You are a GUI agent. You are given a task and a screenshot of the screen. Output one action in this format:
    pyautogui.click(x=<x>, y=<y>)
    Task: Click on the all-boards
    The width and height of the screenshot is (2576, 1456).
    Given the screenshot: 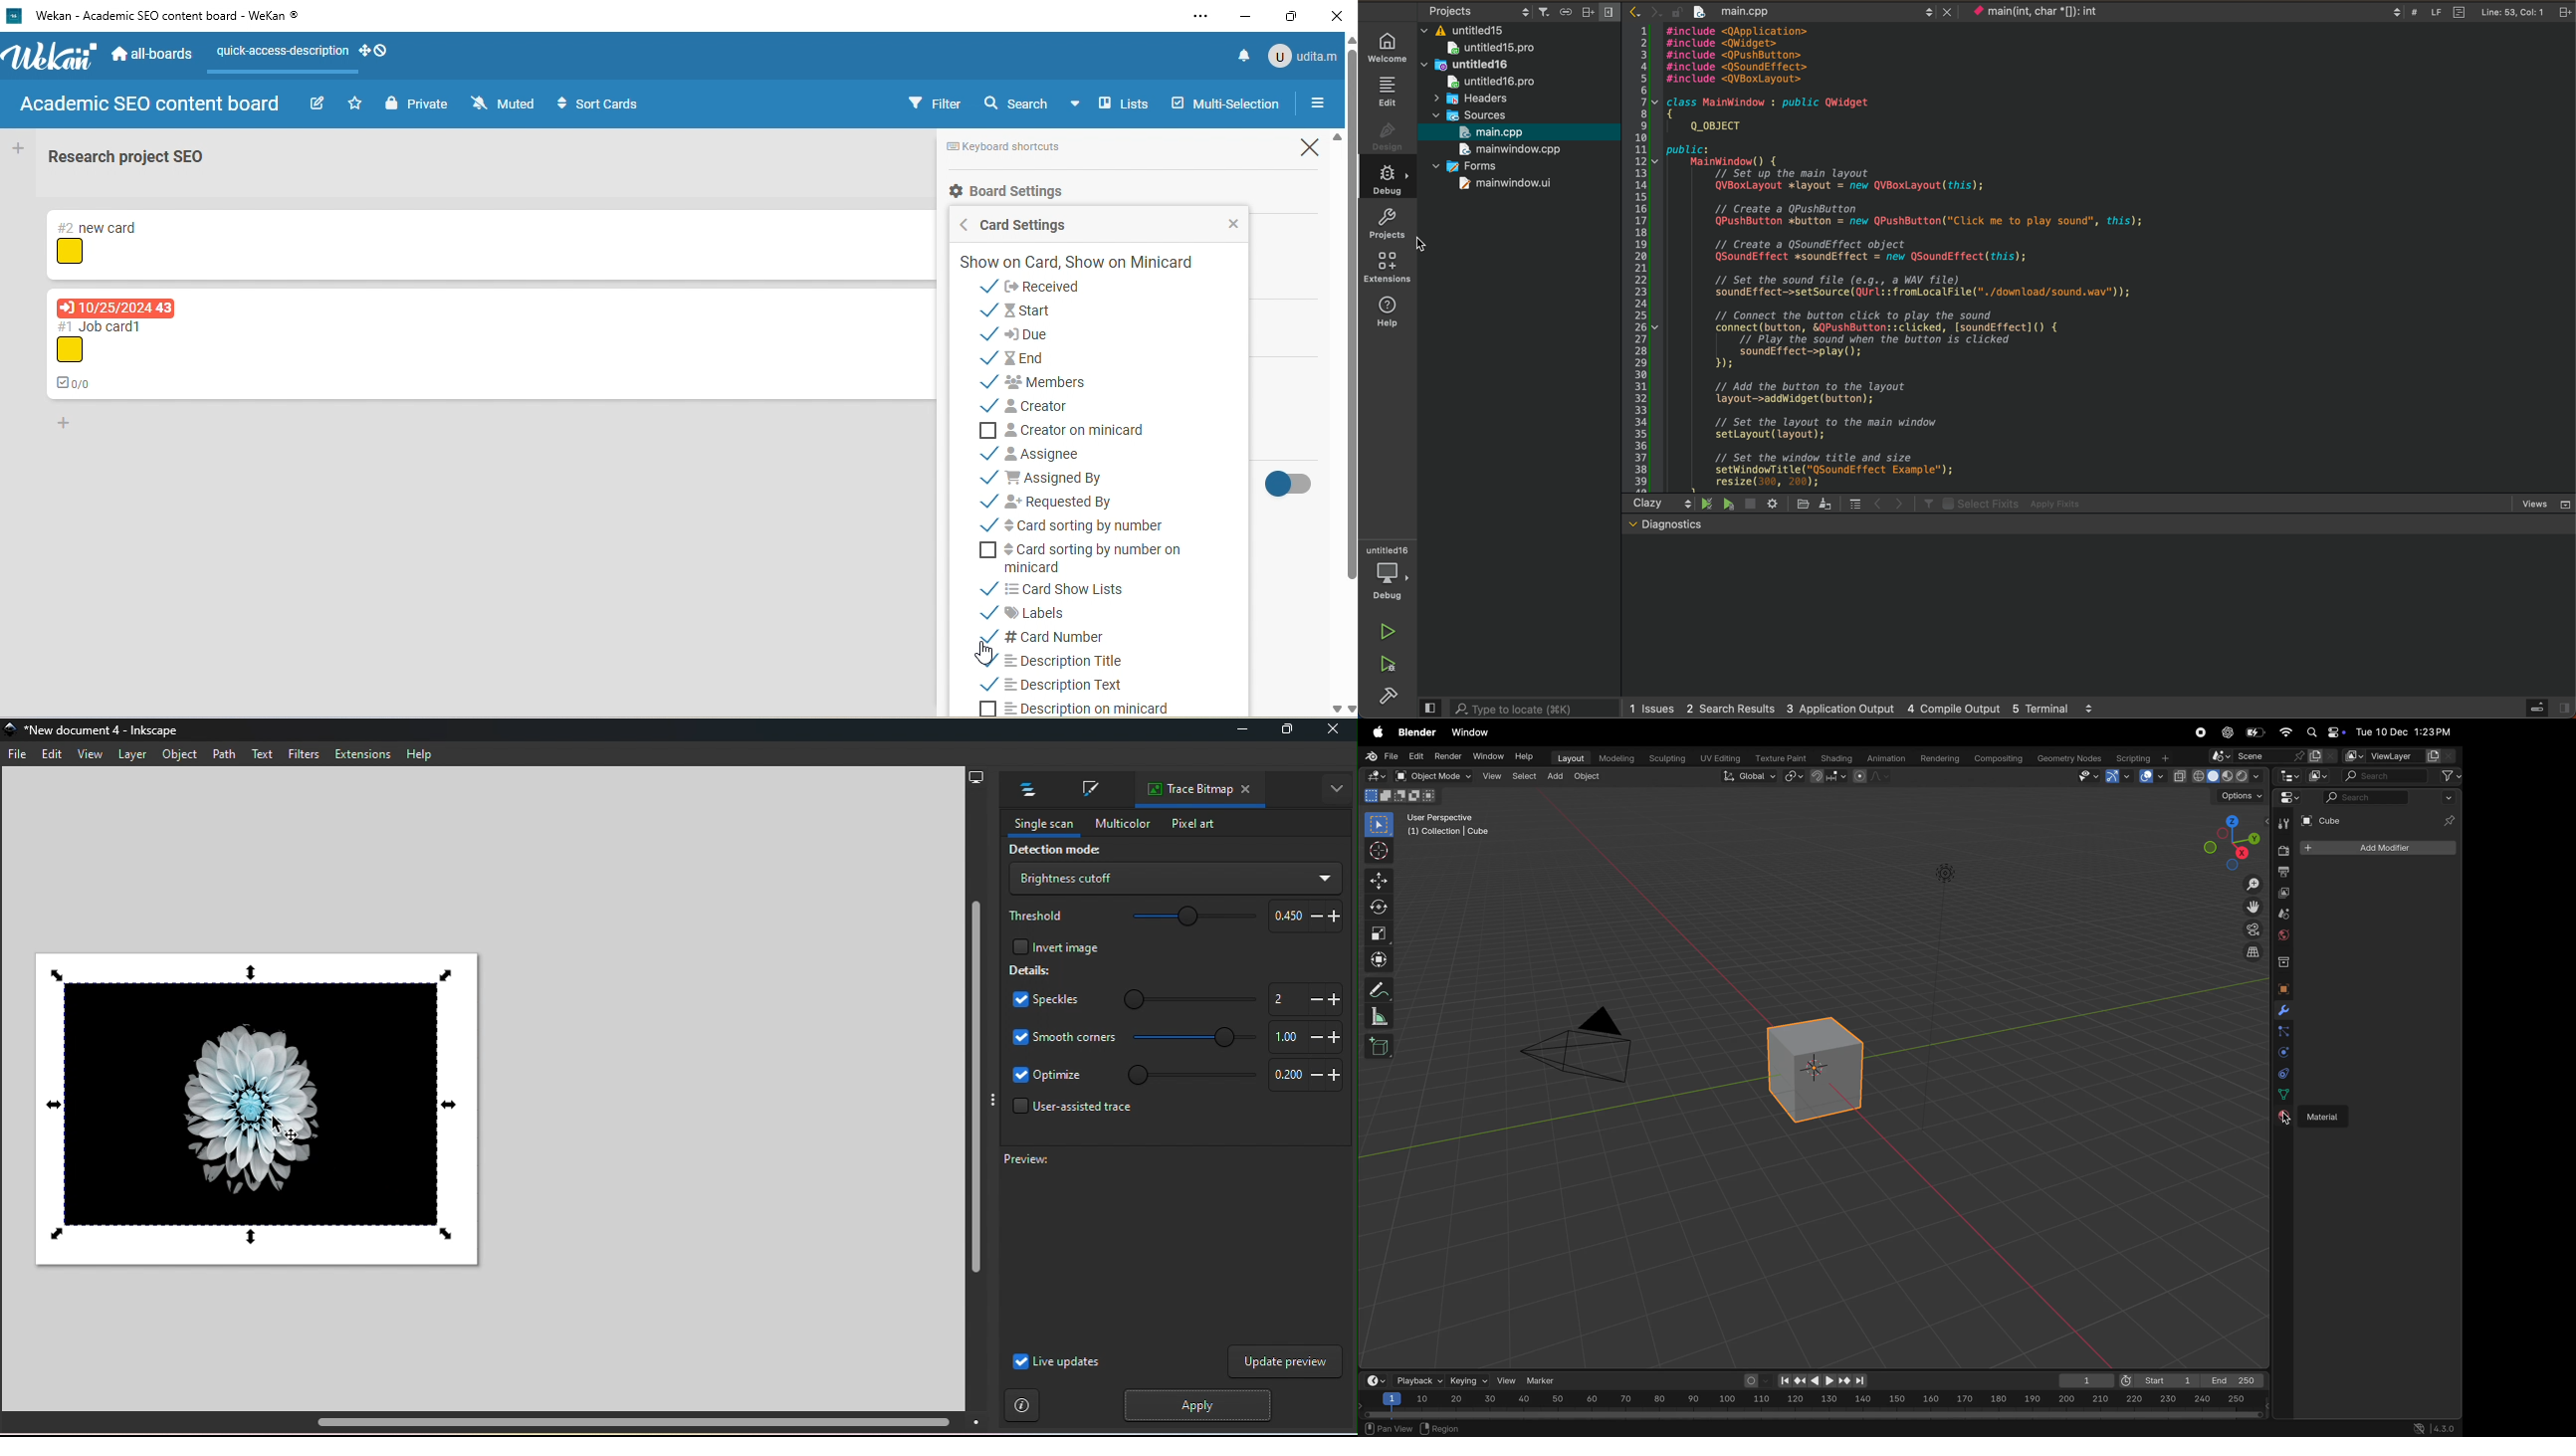 What is the action you would take?
    pyautogui.click(x=154, y=52)
    